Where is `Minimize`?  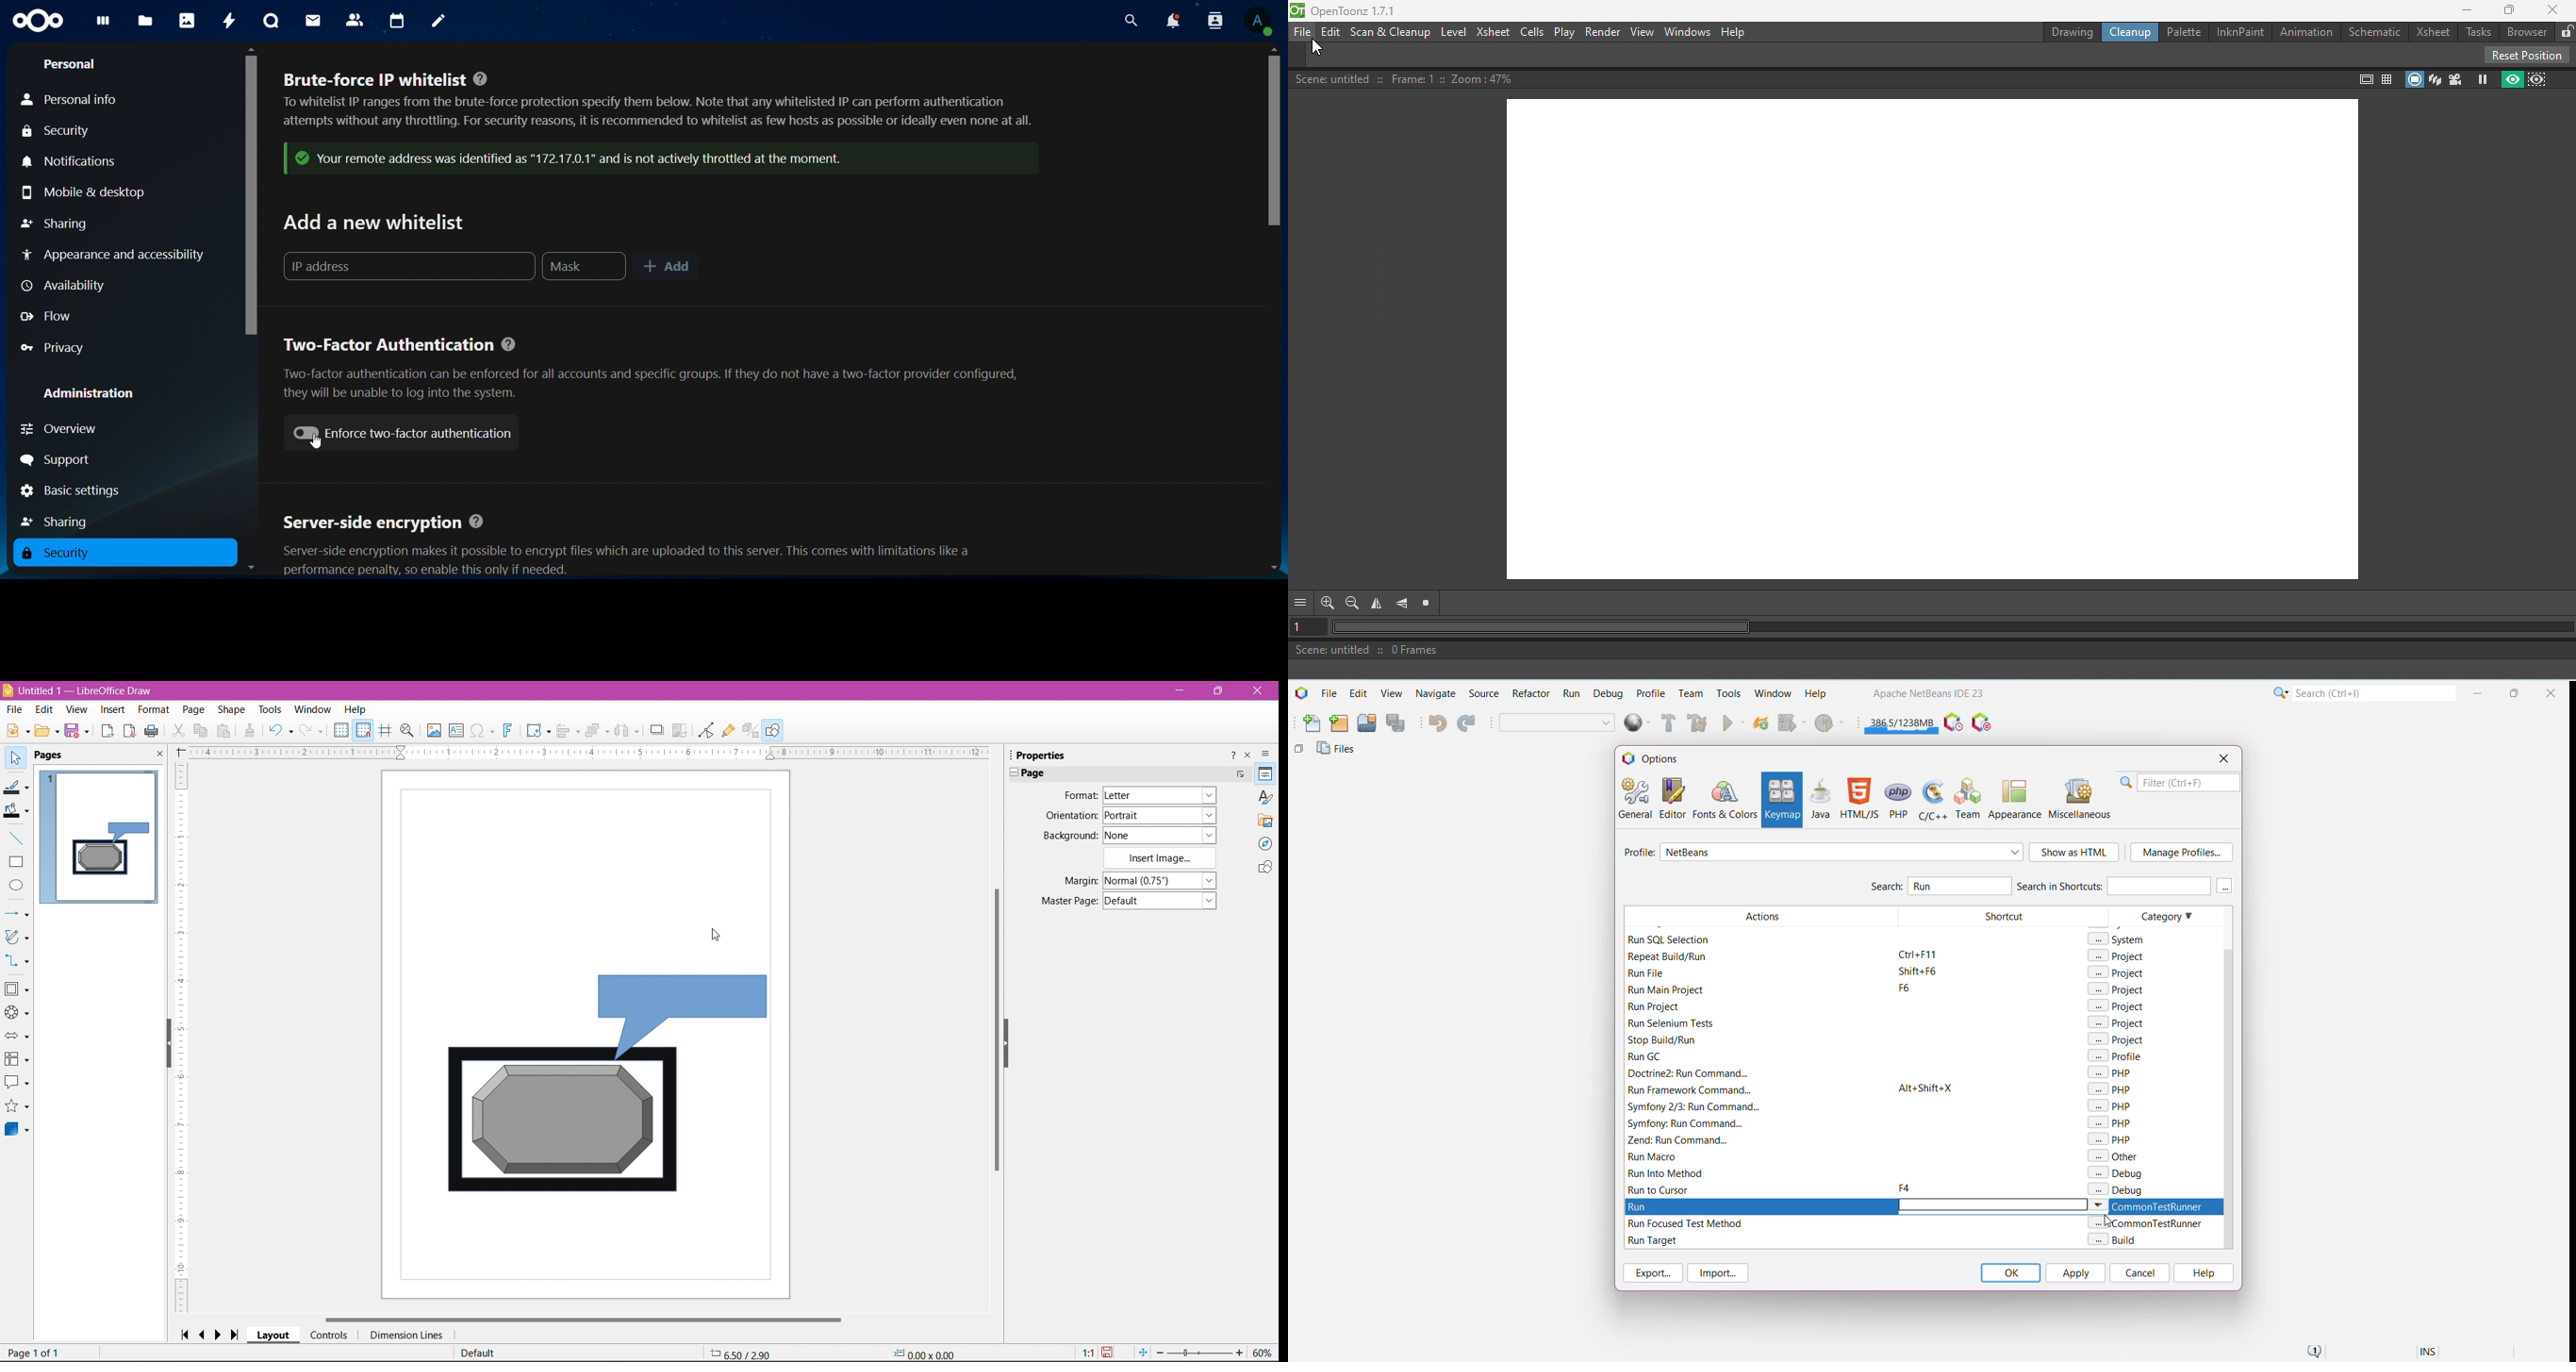 Minimize is located at coordinates (1181, 690).